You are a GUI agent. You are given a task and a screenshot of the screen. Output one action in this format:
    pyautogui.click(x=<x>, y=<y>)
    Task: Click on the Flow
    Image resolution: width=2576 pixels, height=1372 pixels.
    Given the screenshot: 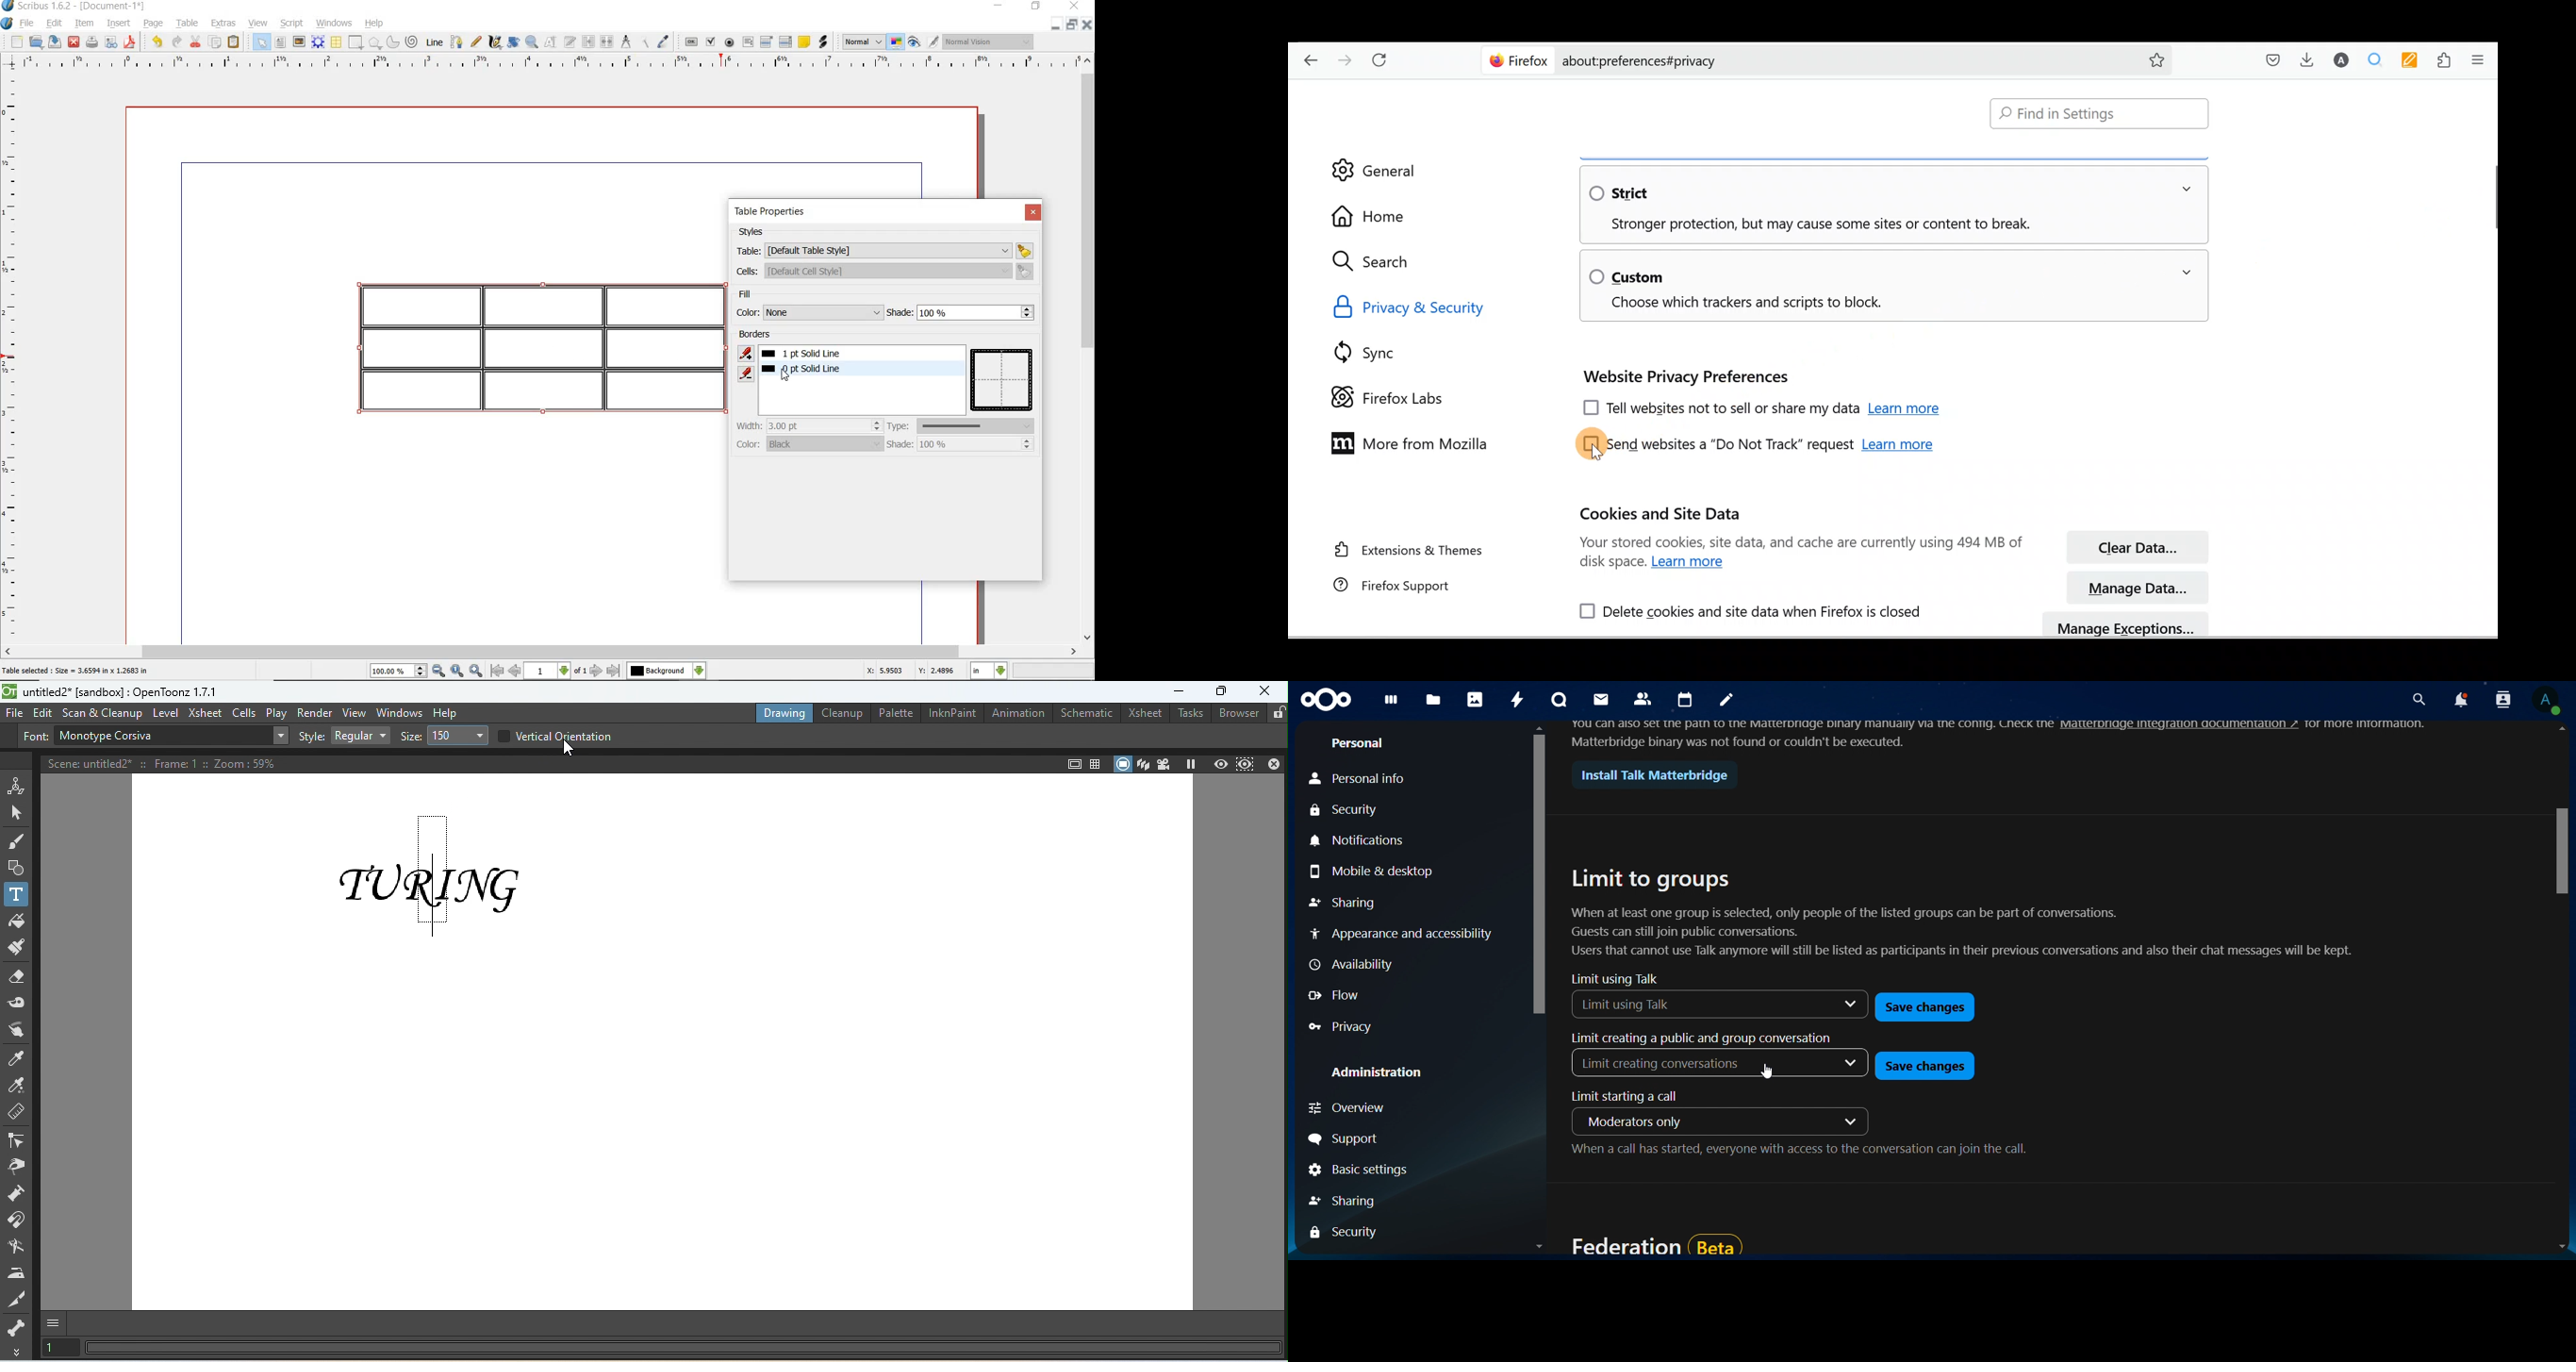 What is the action you would take?
    pyautogui.click(x=1339, y=998)
    